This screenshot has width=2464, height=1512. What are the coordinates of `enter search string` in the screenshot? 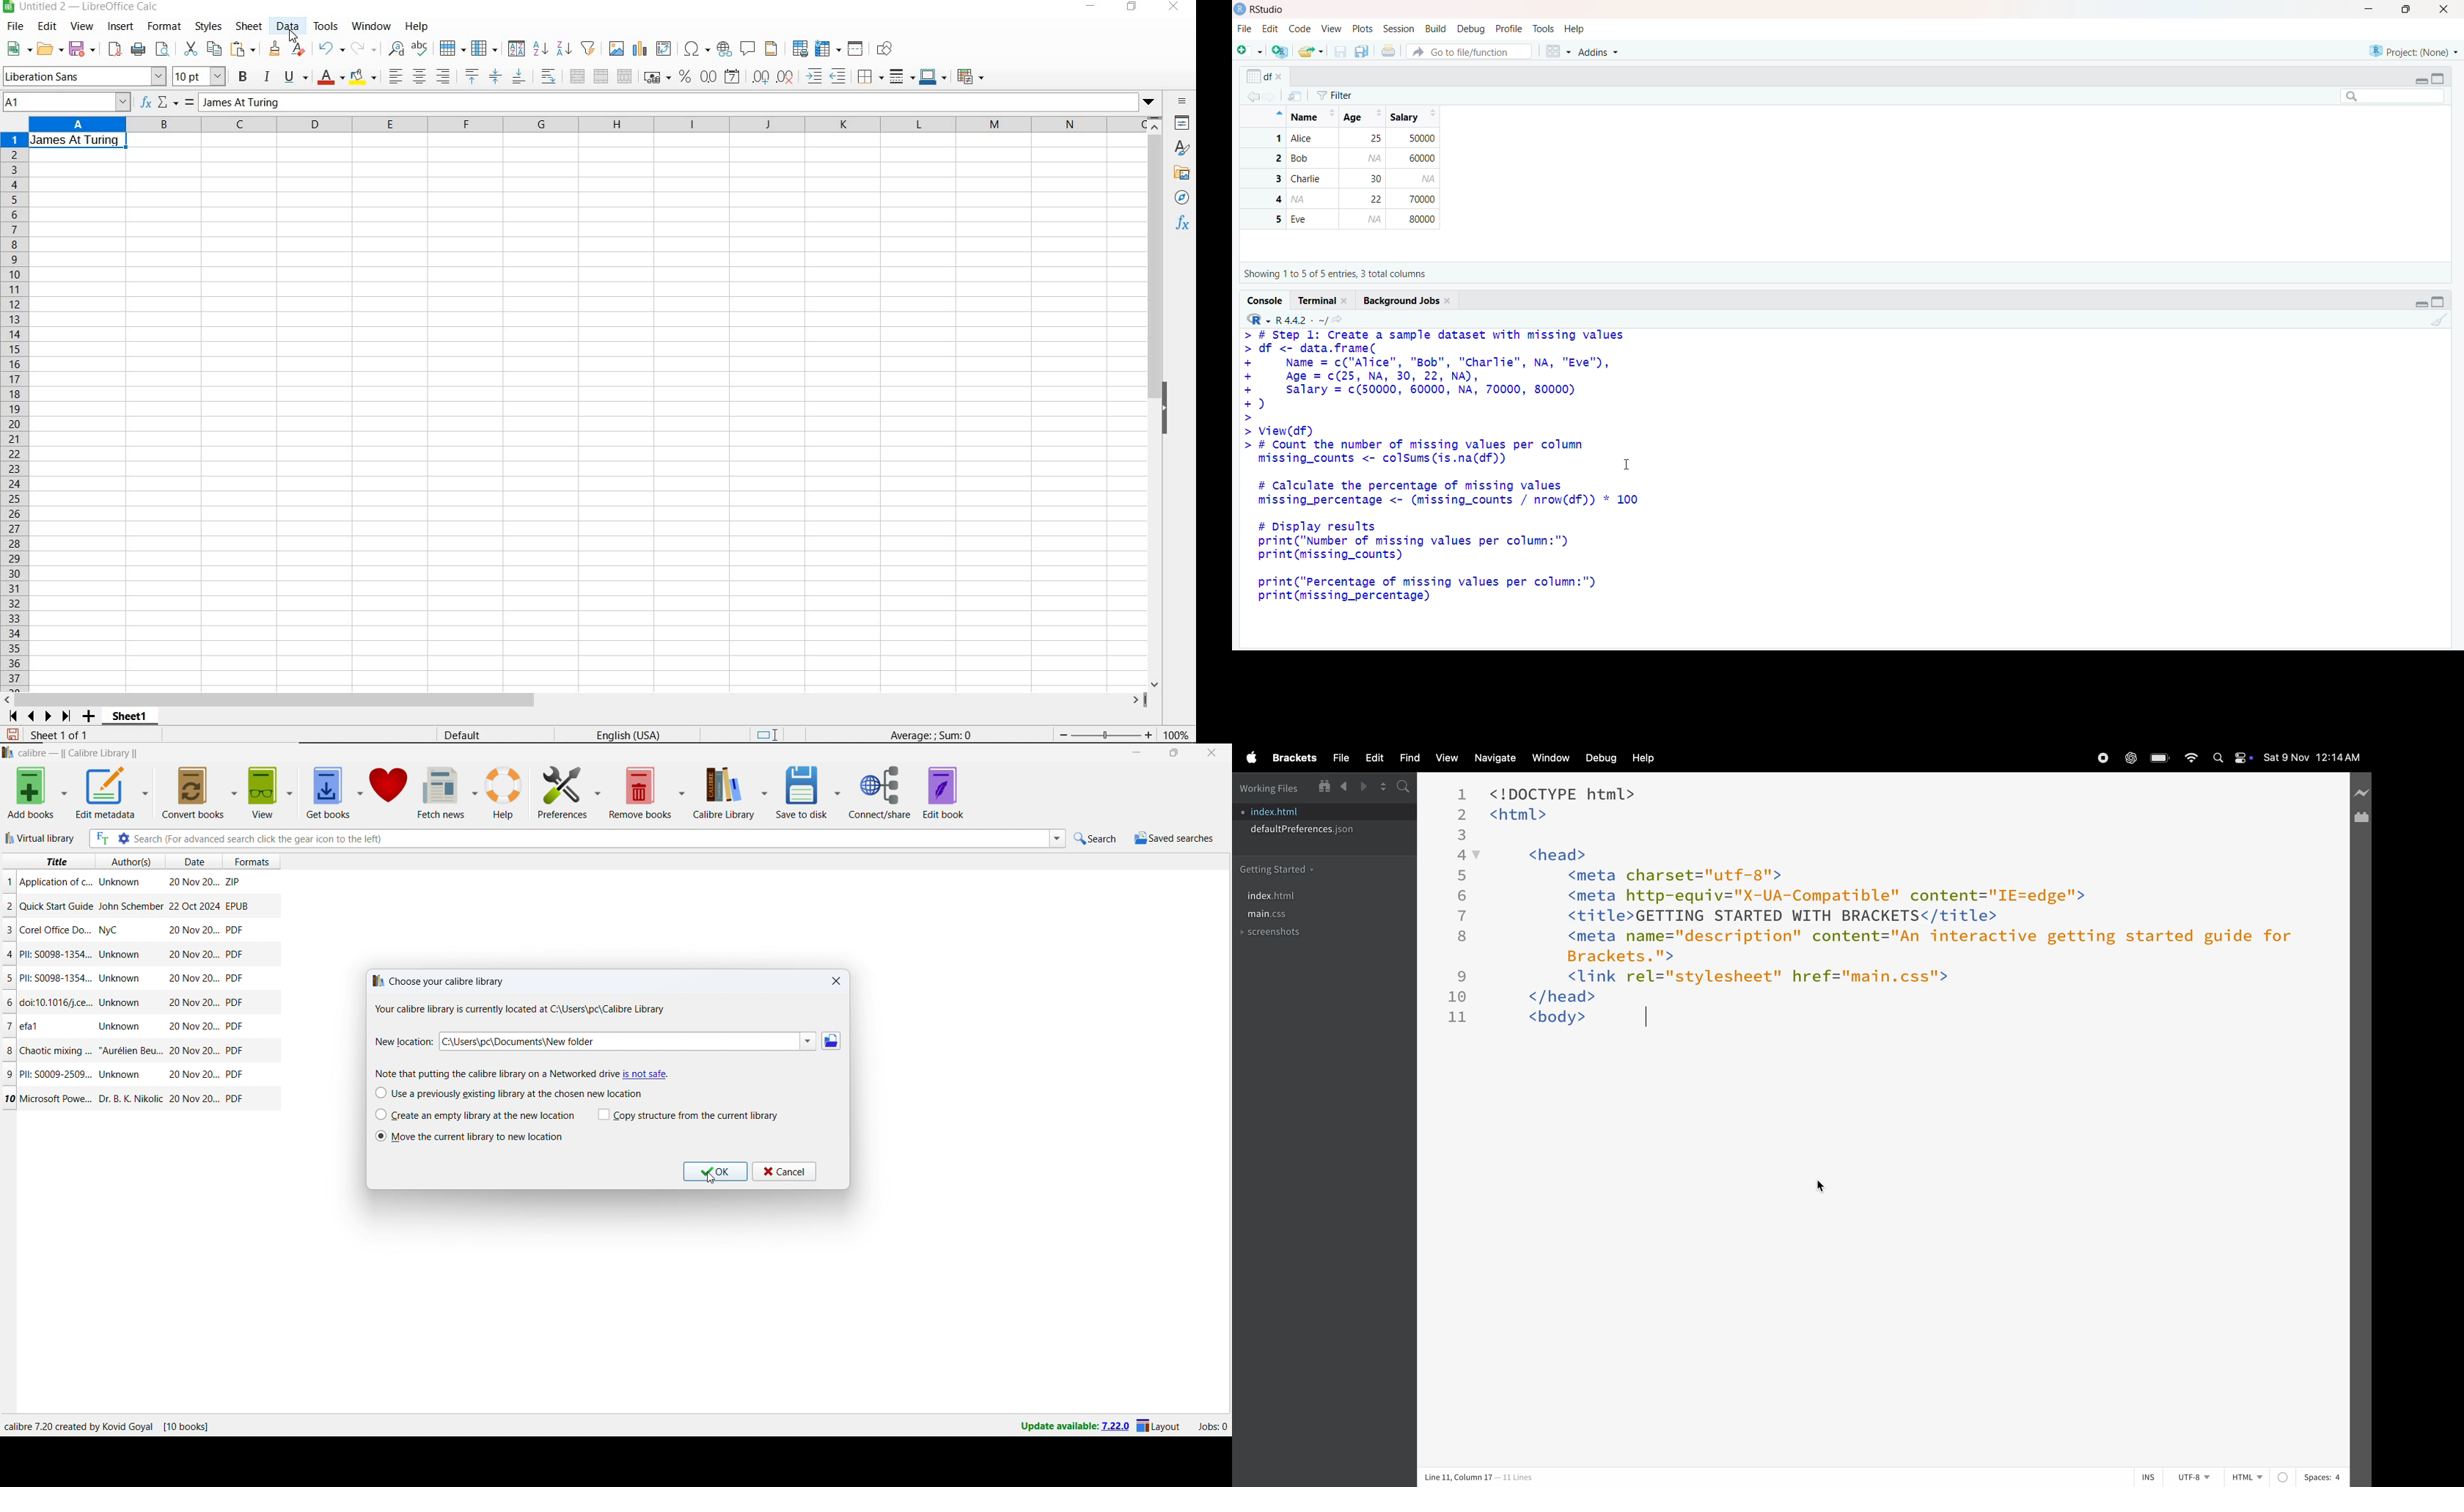 It's located at (590, 838).